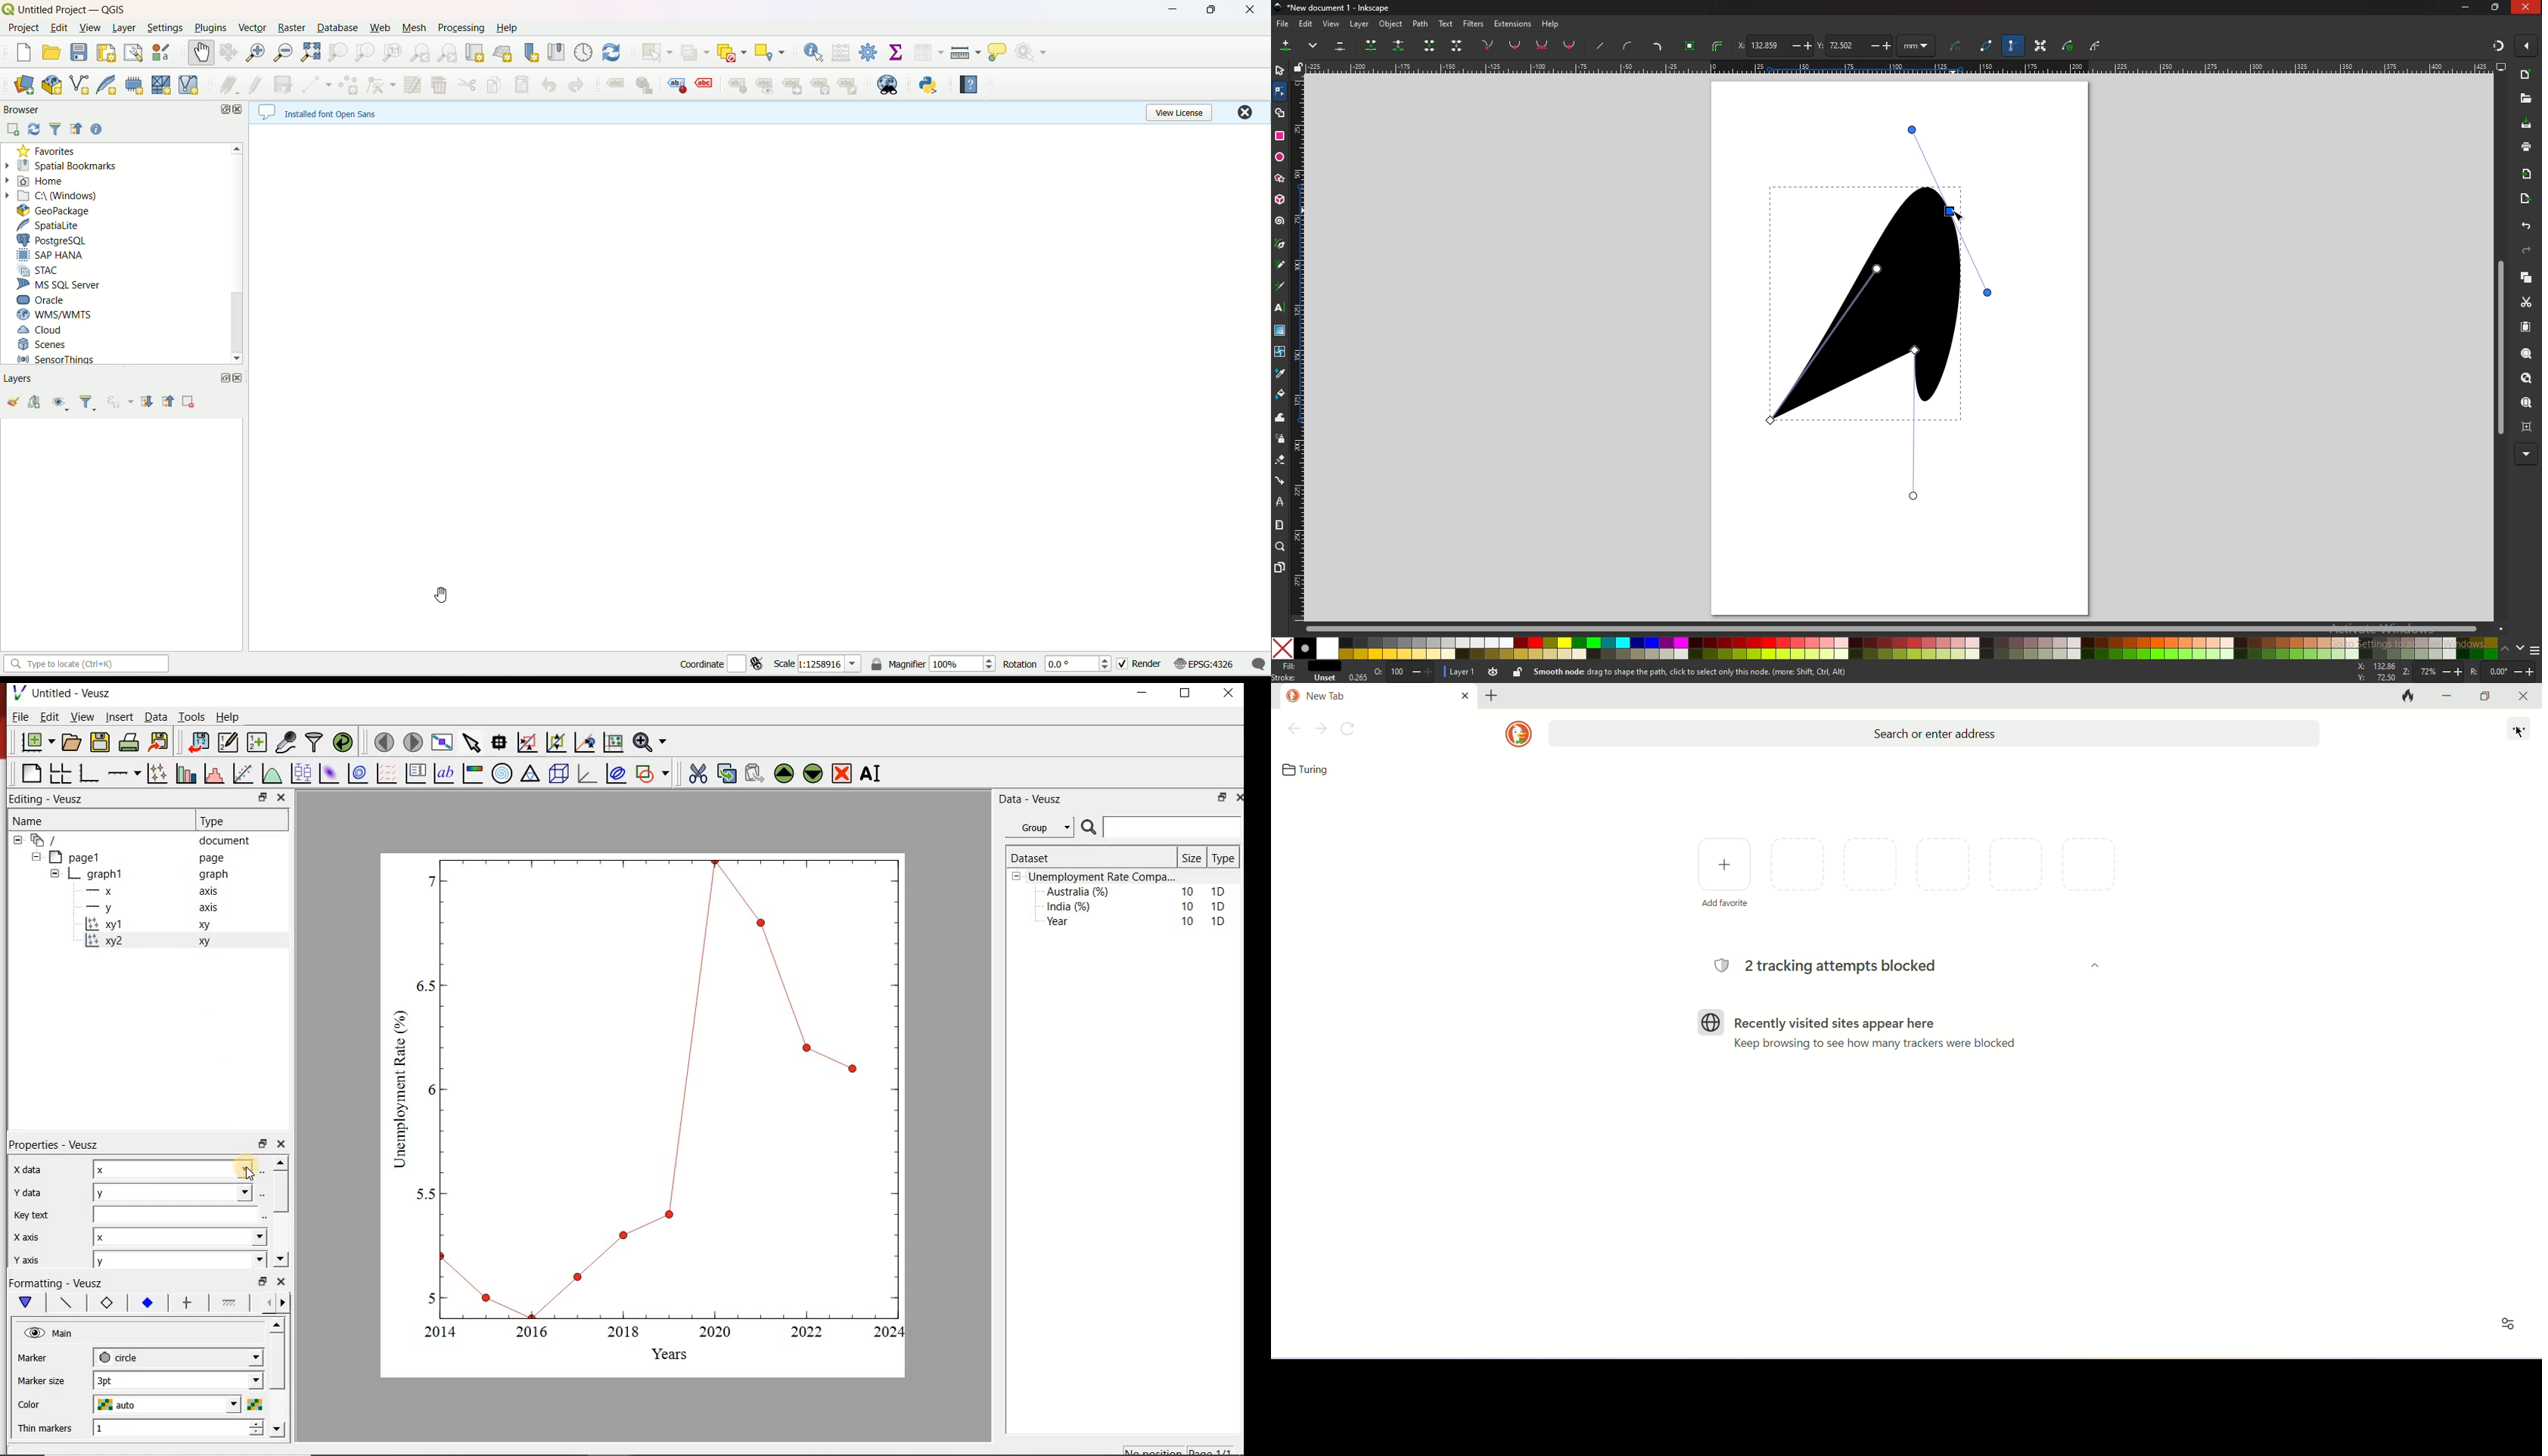 The image size is (2548, 1456). I want to click on minimise, so click(263, 1280).